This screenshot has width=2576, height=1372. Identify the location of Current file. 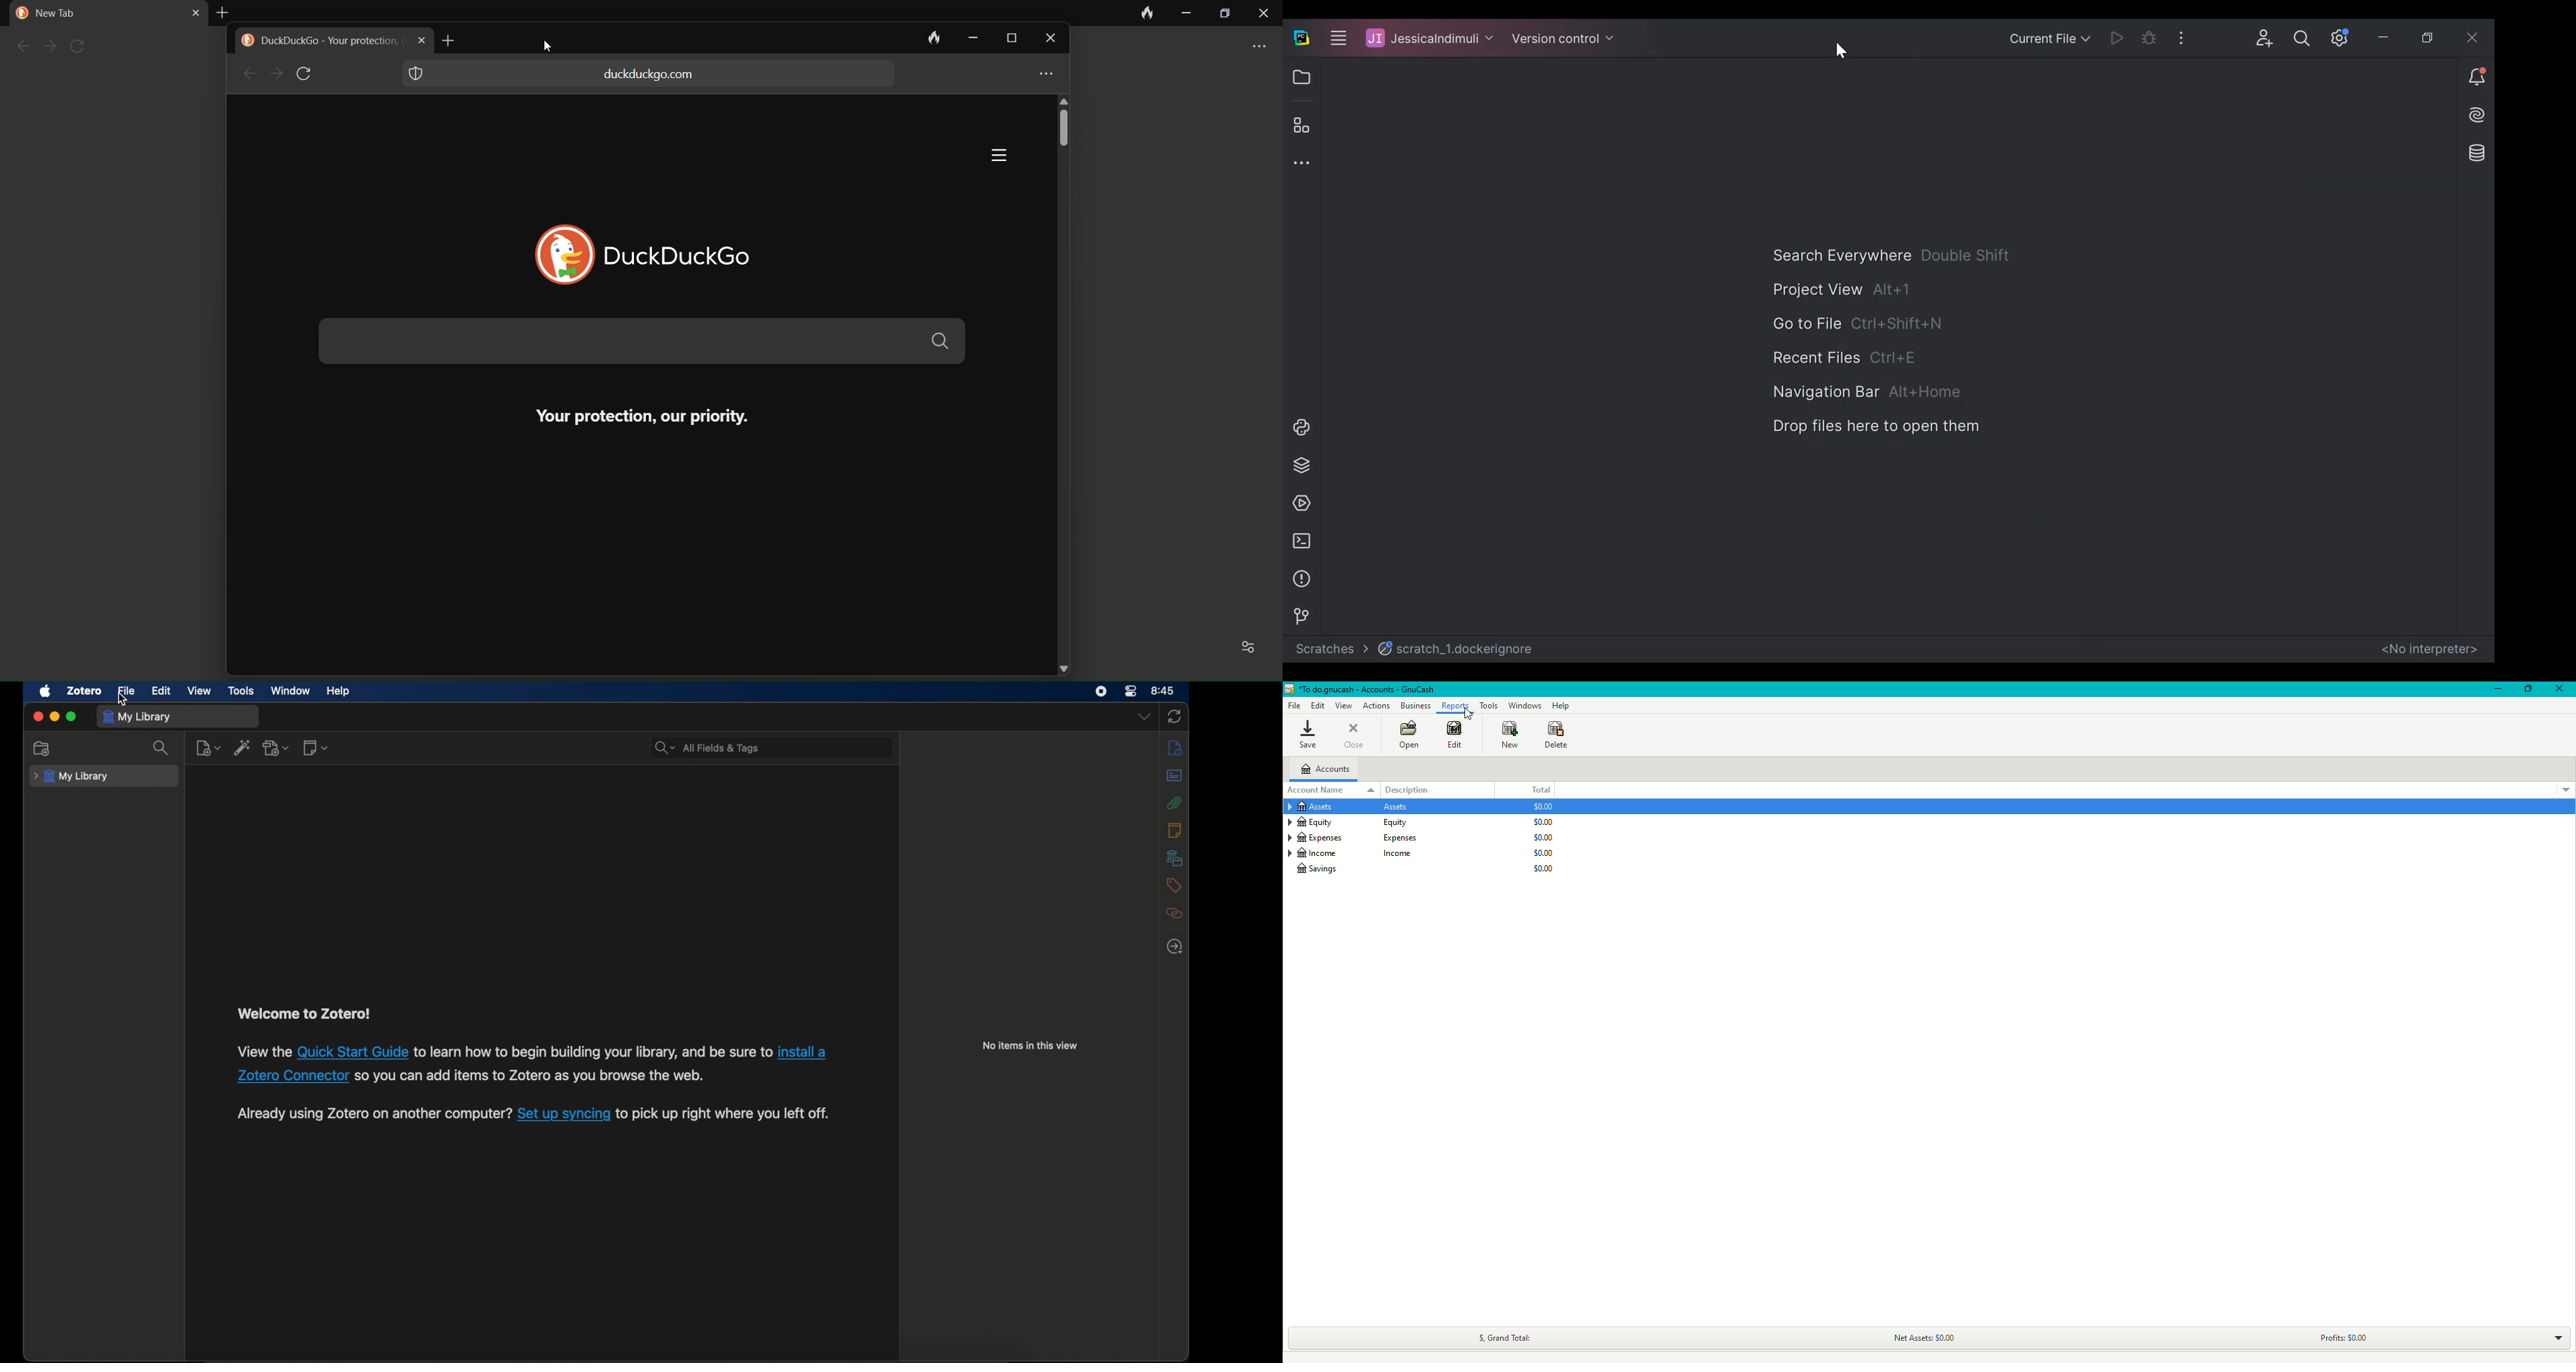
(2051, 39).